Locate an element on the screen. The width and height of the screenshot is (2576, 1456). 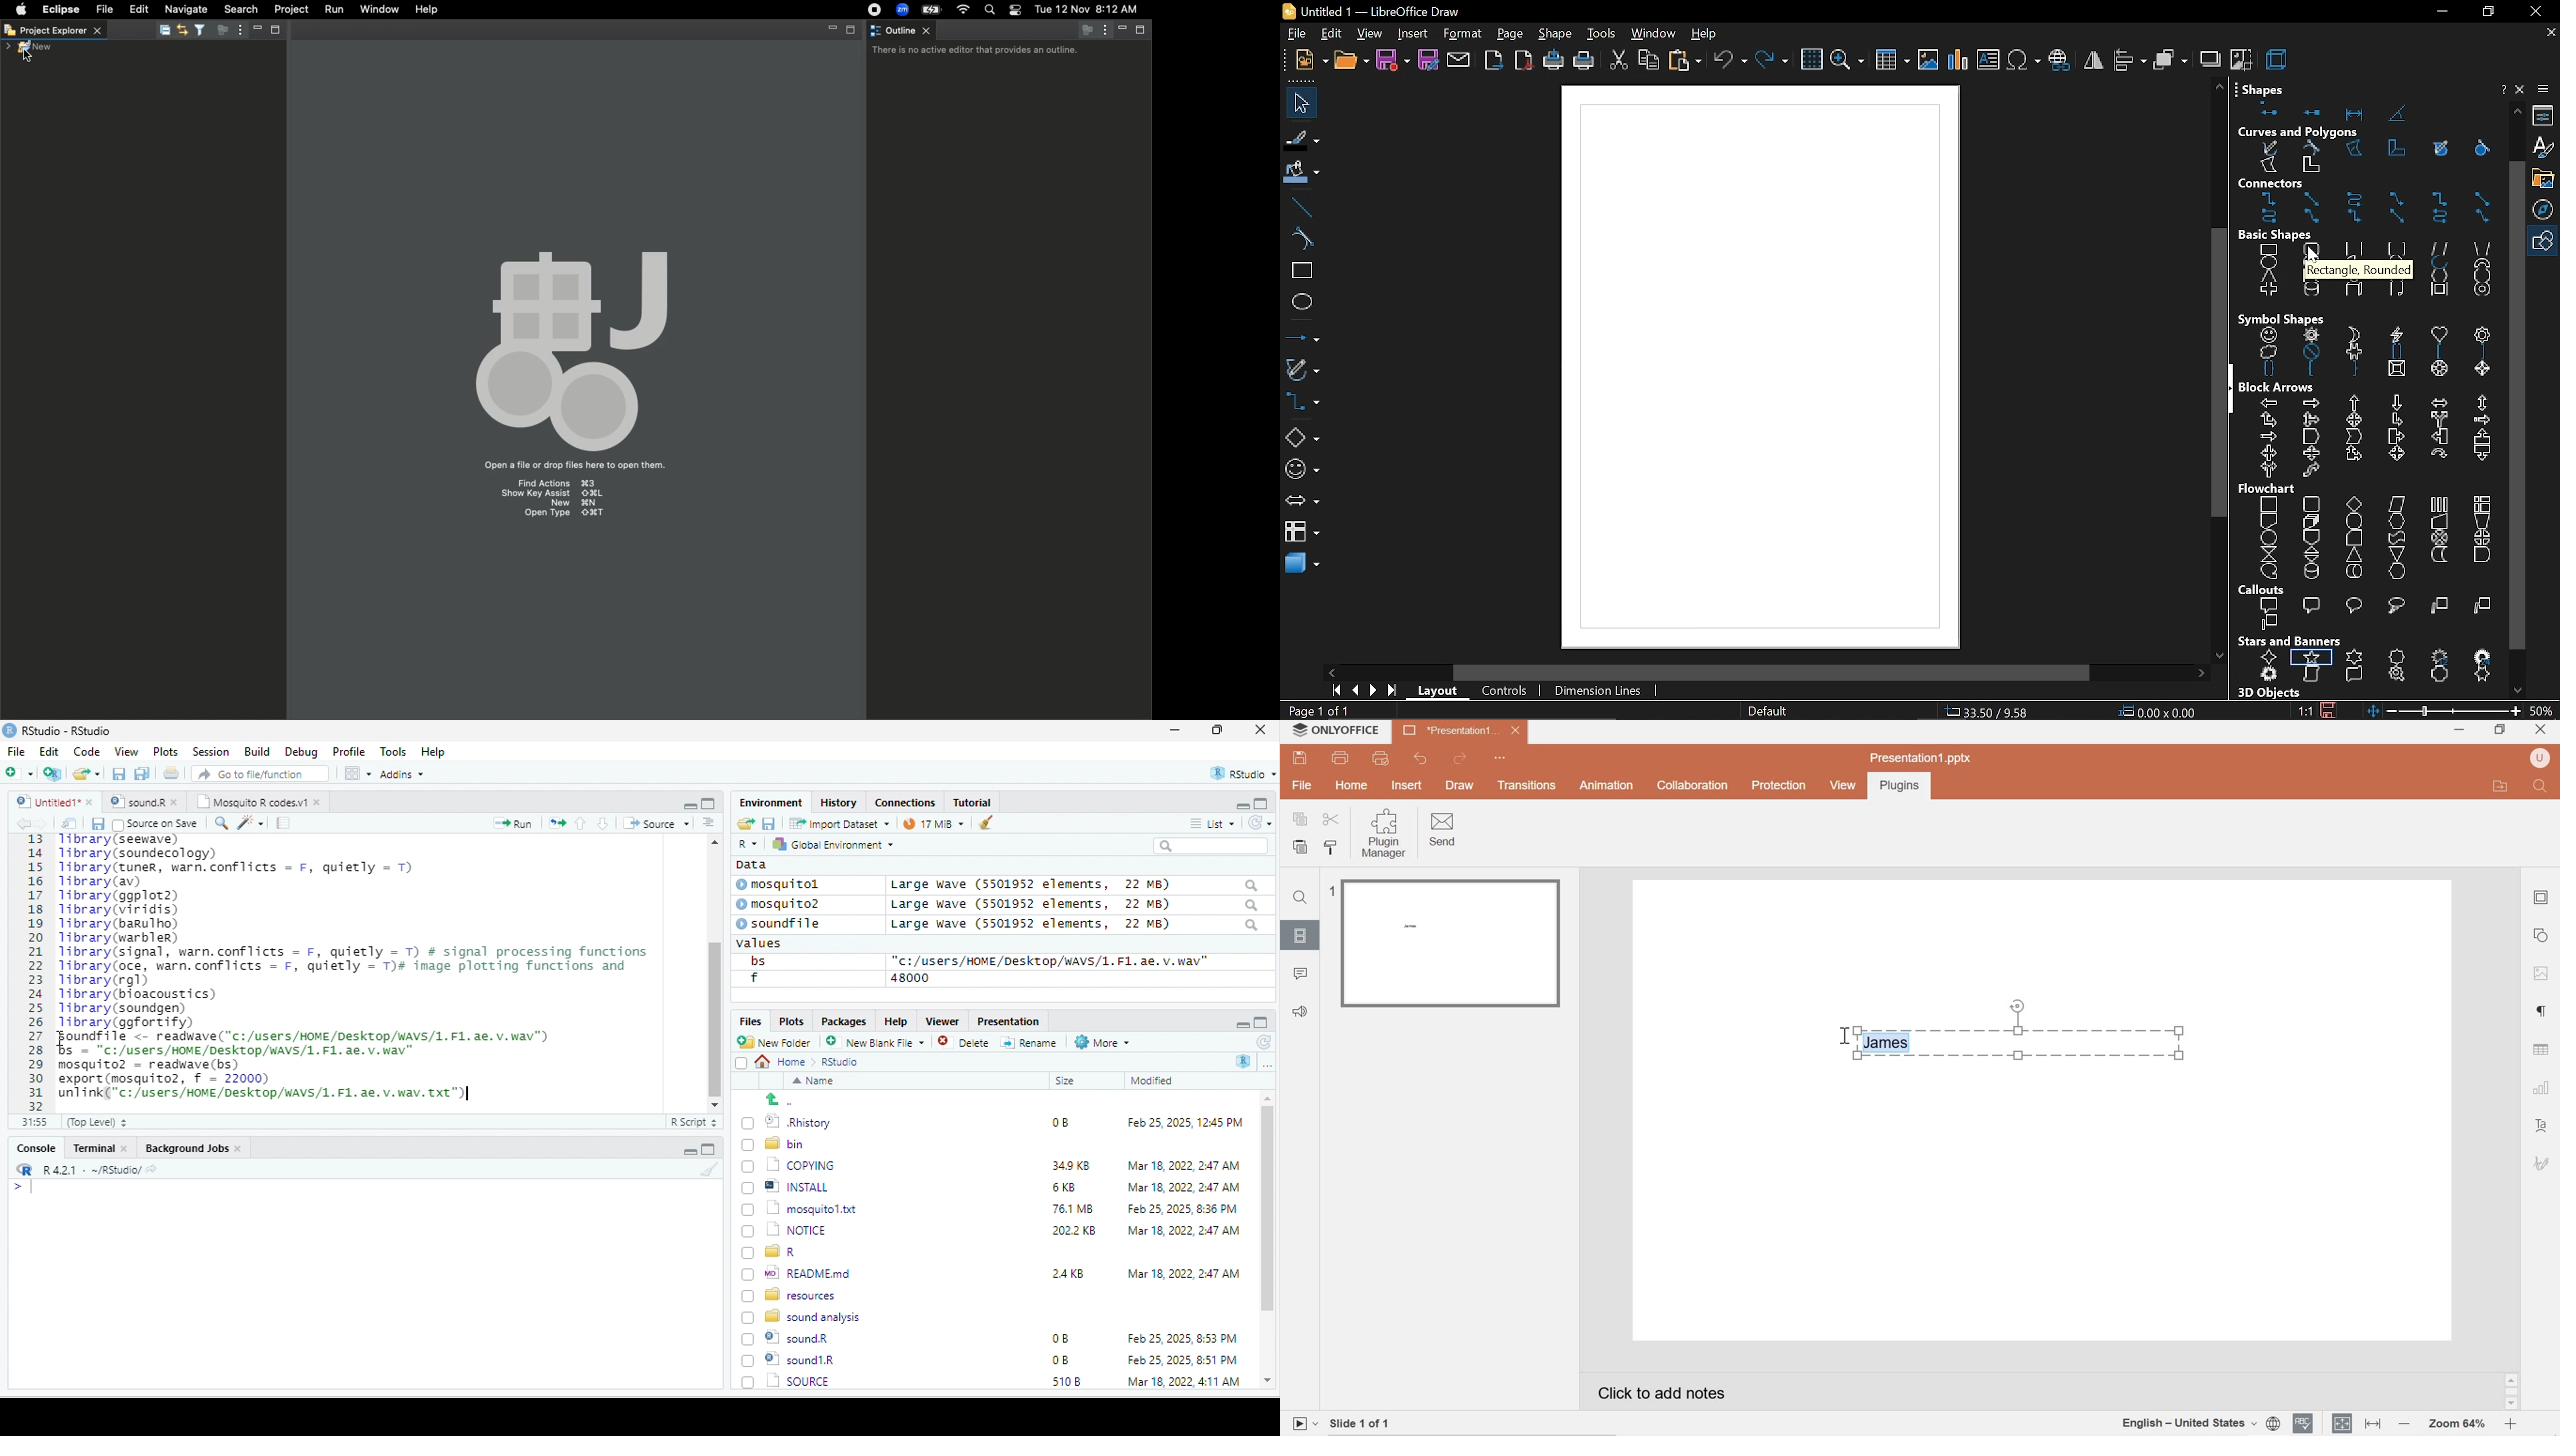
8 sound analysis is located at coordinates (804, 1316).